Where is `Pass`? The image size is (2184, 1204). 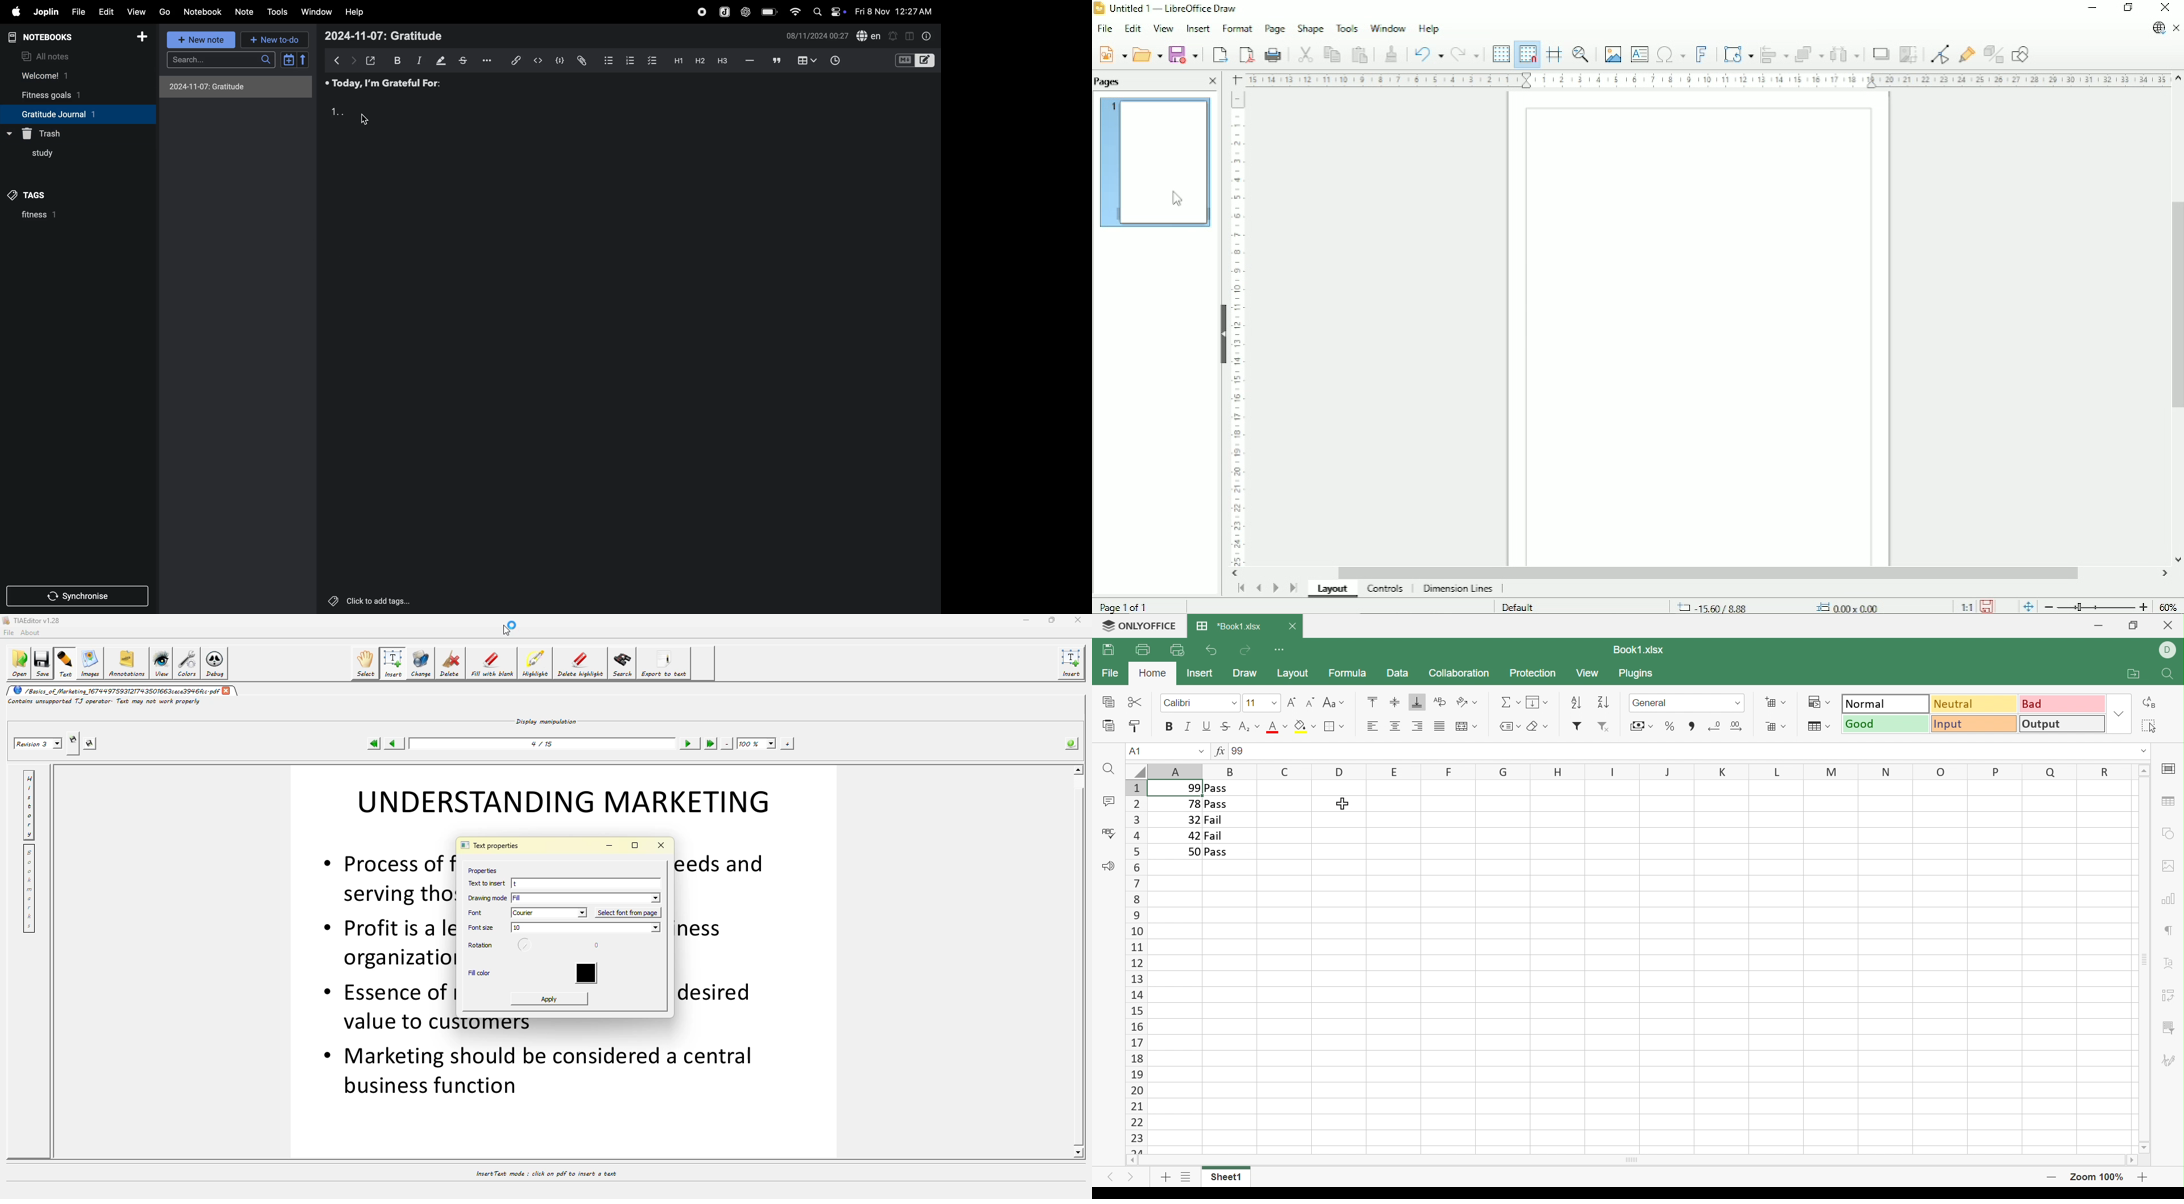
Pass is located at coordinates (1217, 853).